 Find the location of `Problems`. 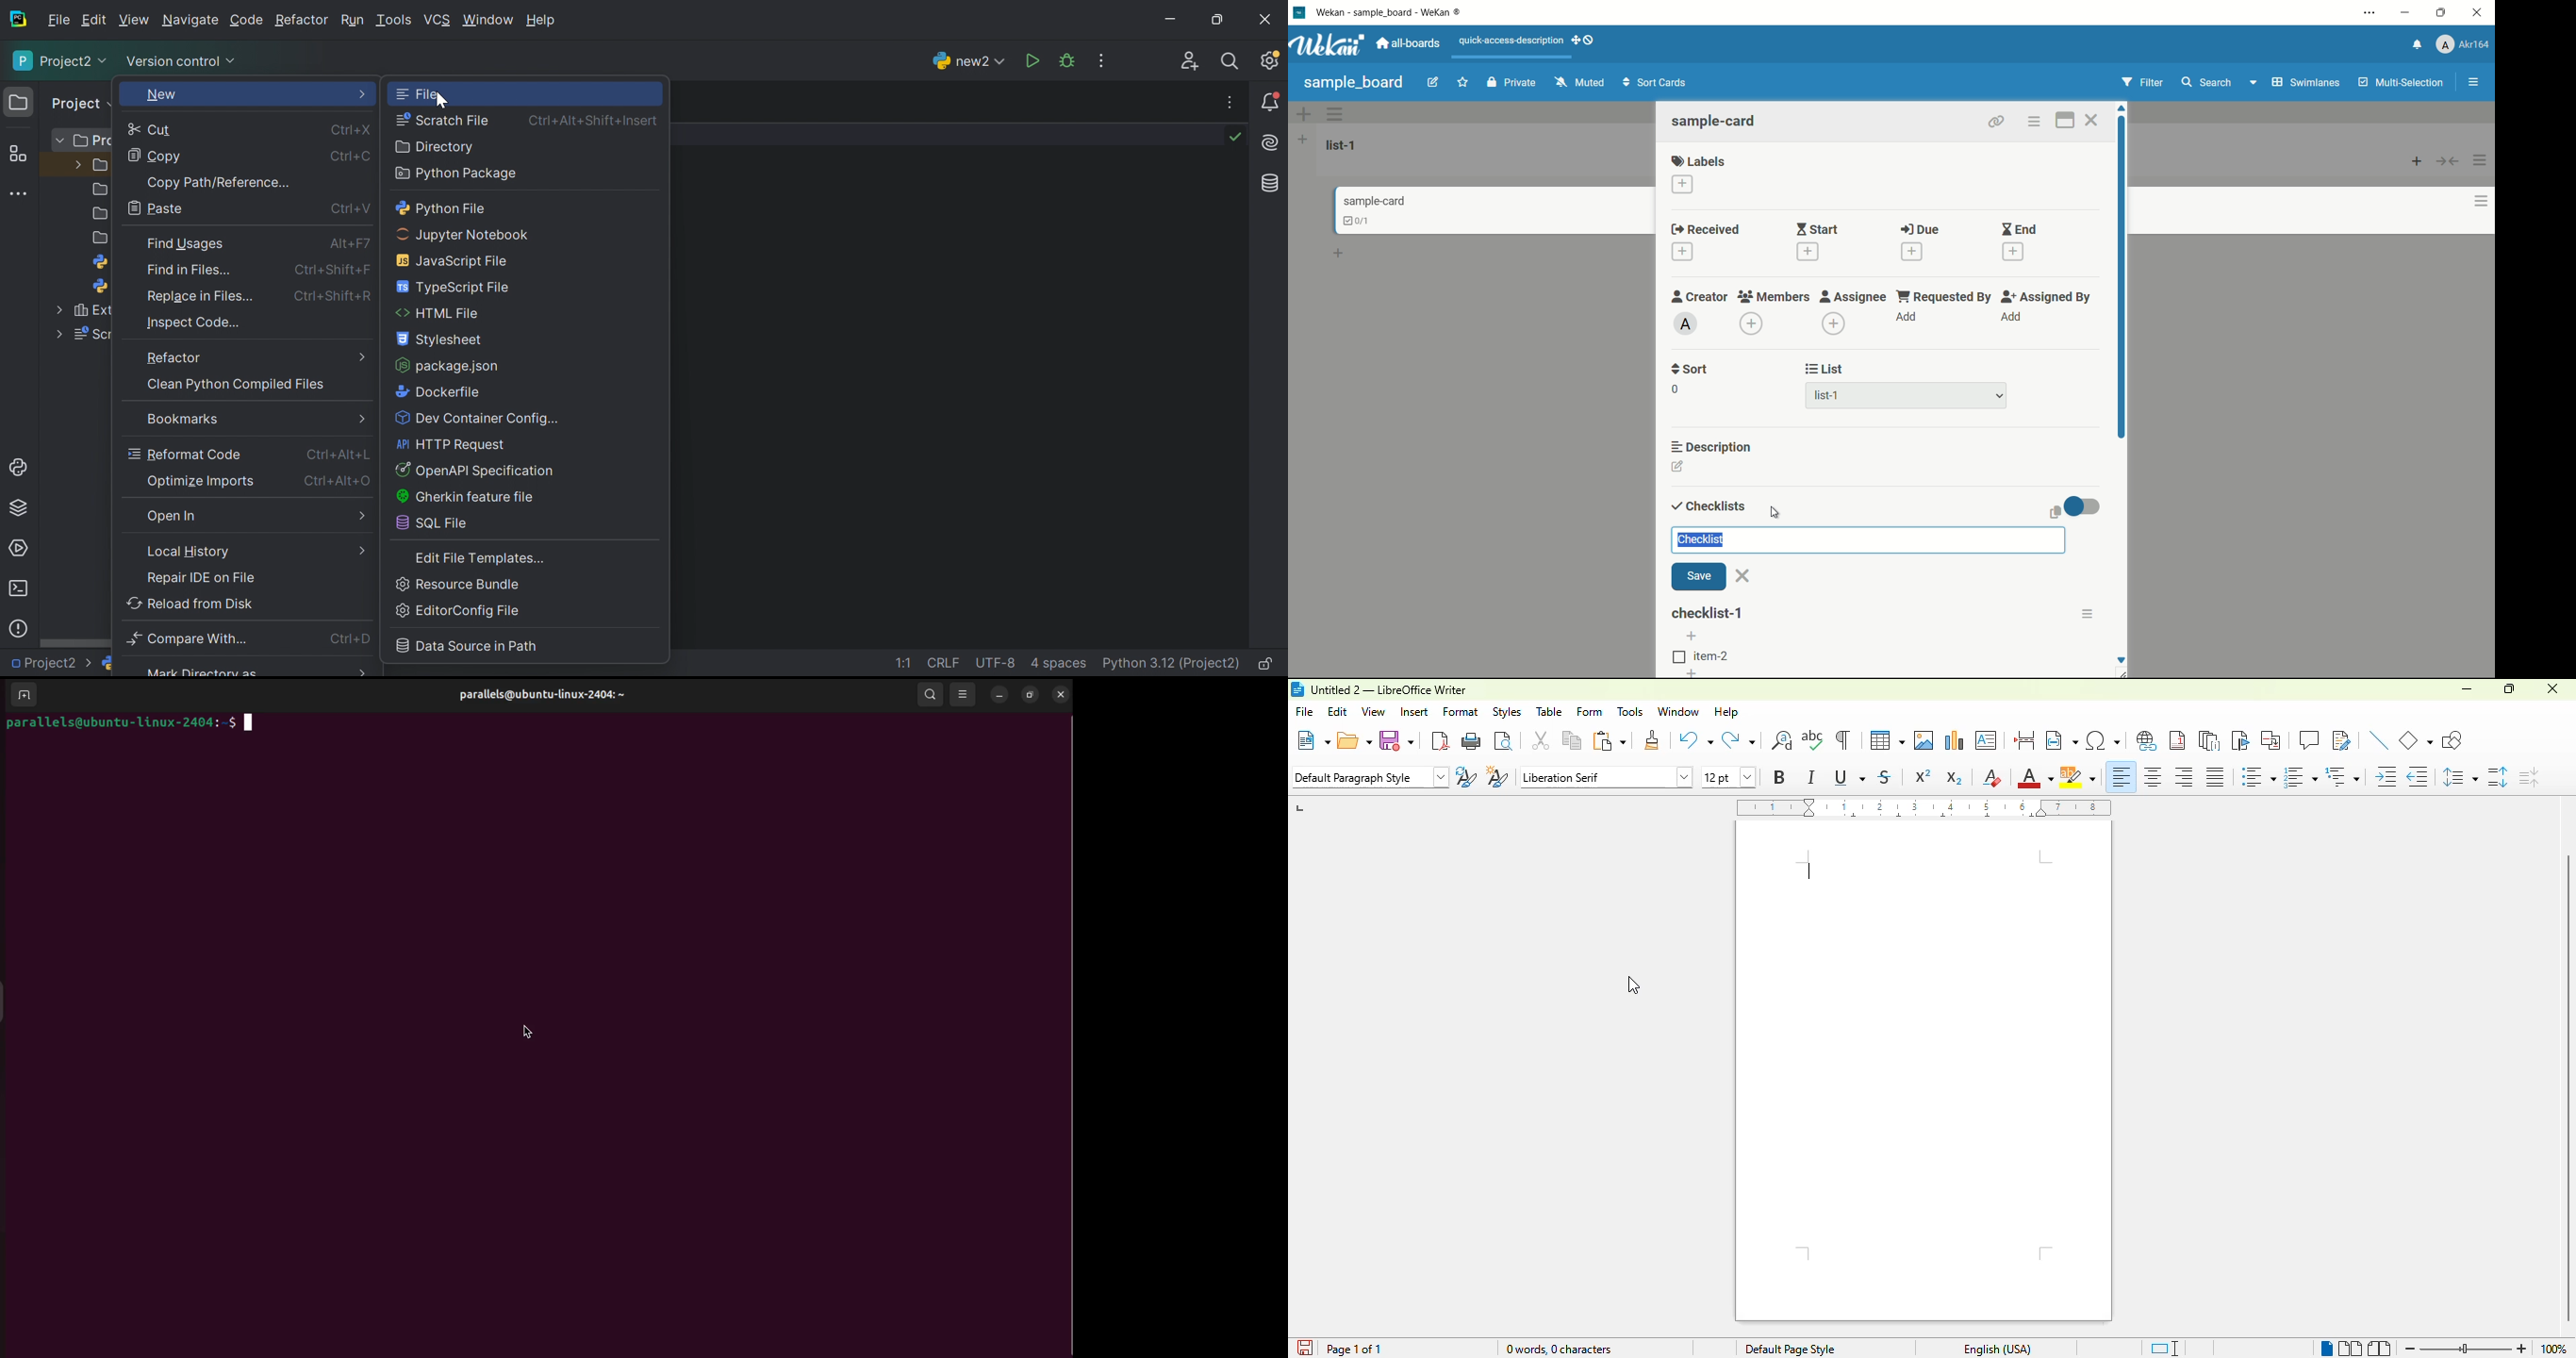

Problems is located at coordinates (20, 627).